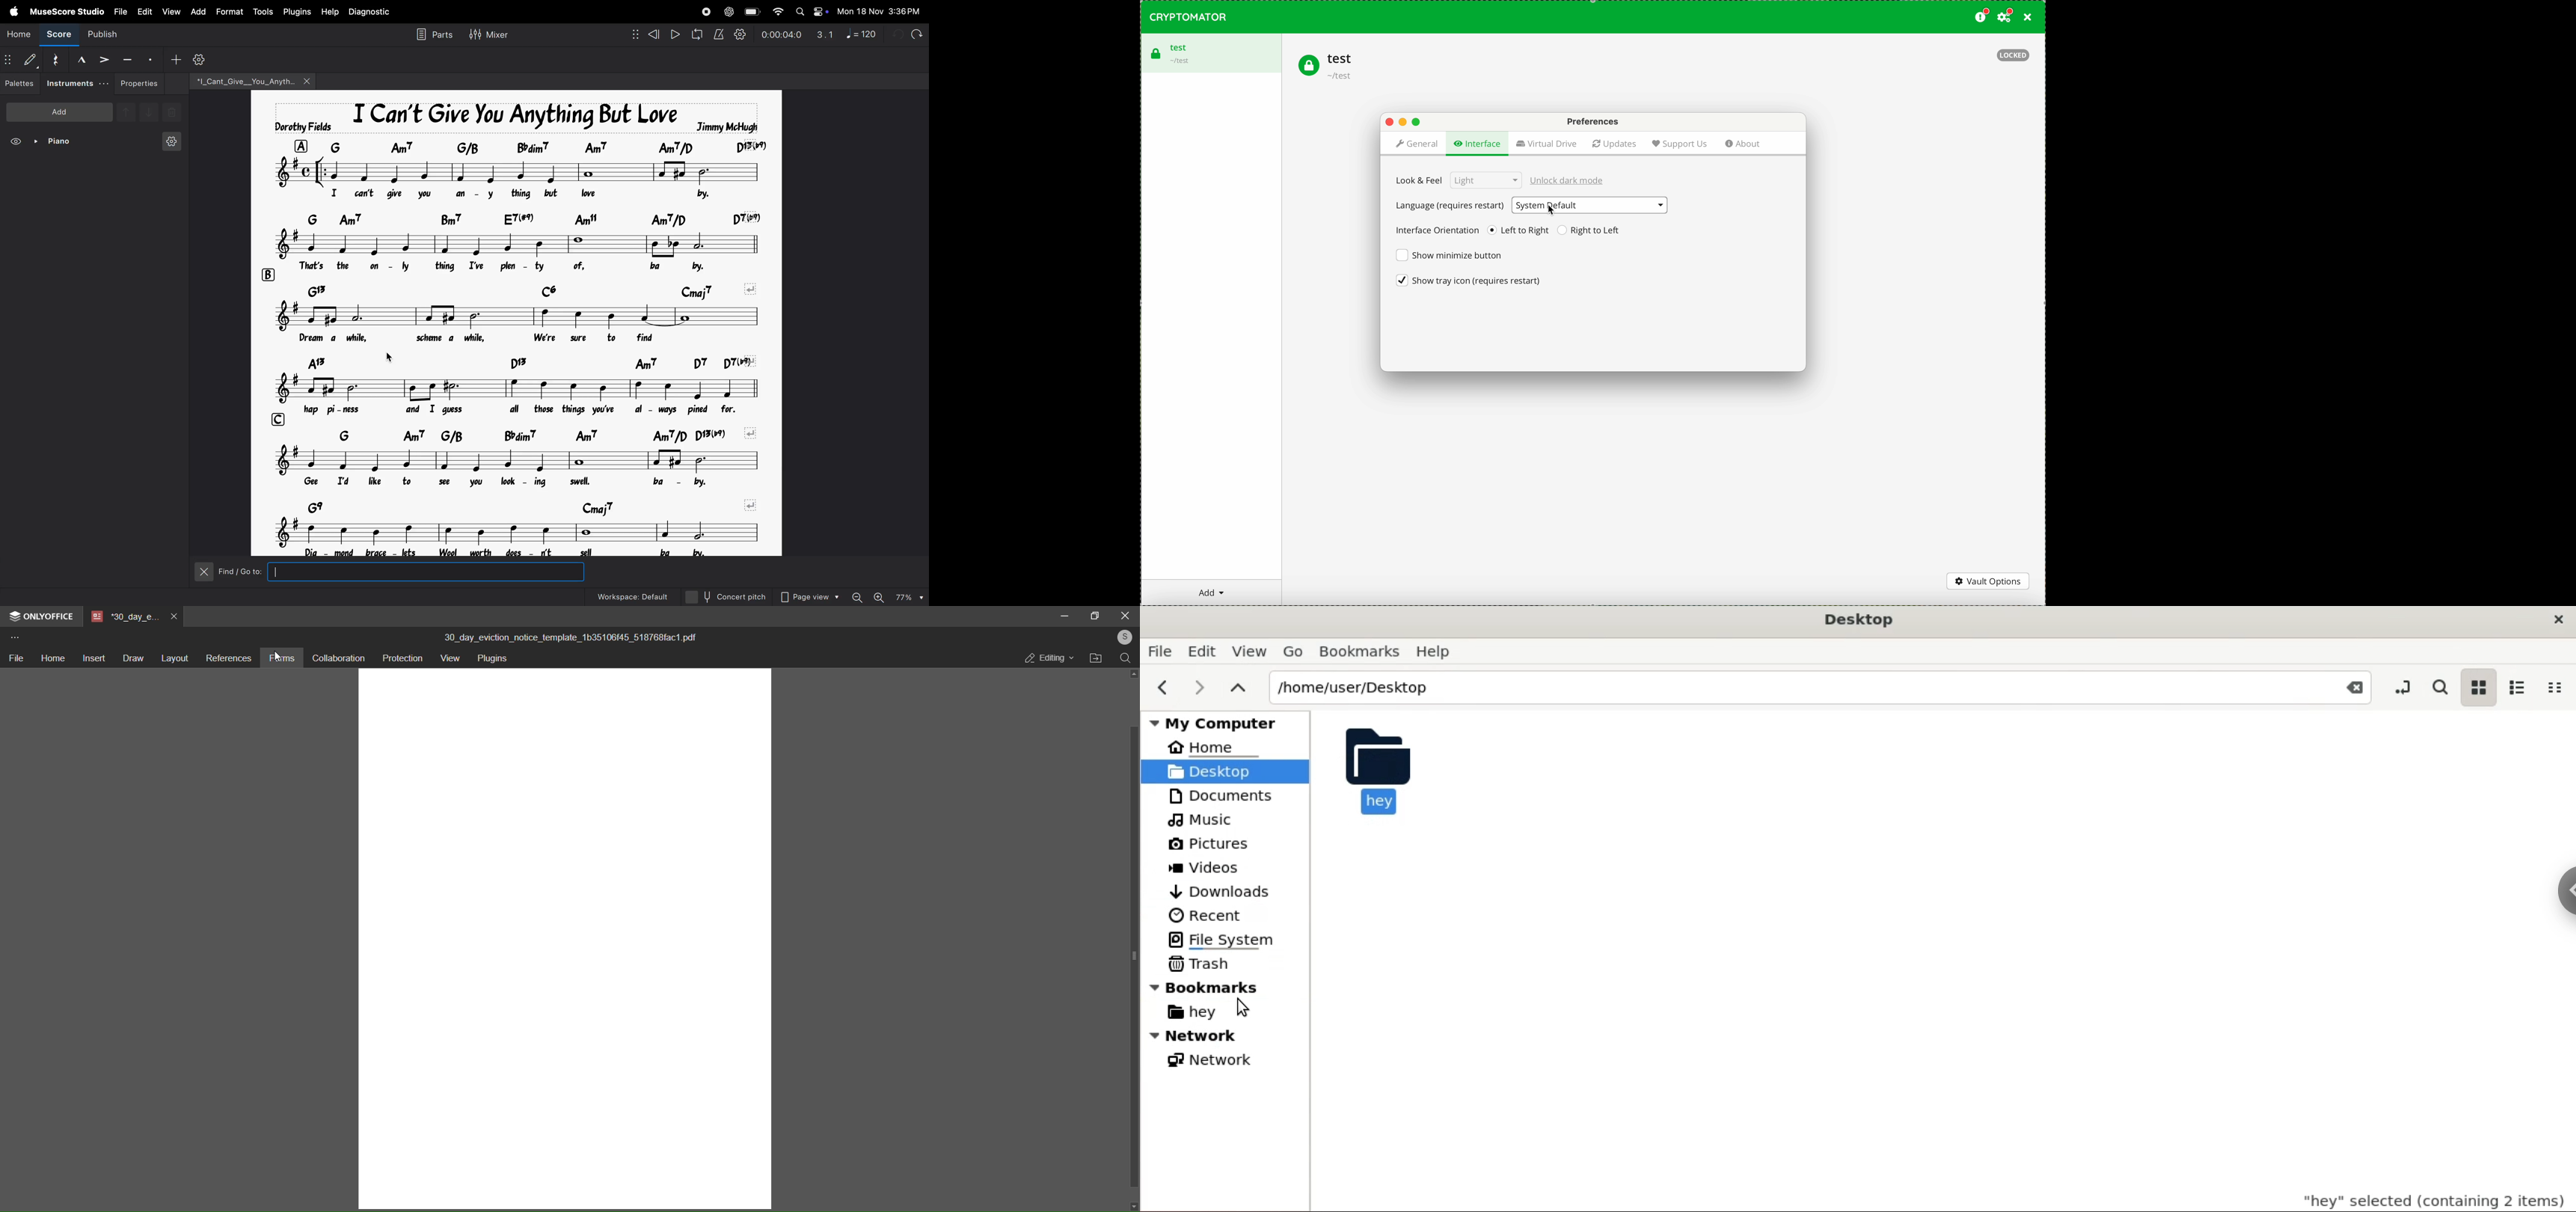 The width and height of the screenshot is (2576, 1232). What do you see at coordinates (81, 61) in the screenshot?
I see `marcato` at bounding box center [81, 61].